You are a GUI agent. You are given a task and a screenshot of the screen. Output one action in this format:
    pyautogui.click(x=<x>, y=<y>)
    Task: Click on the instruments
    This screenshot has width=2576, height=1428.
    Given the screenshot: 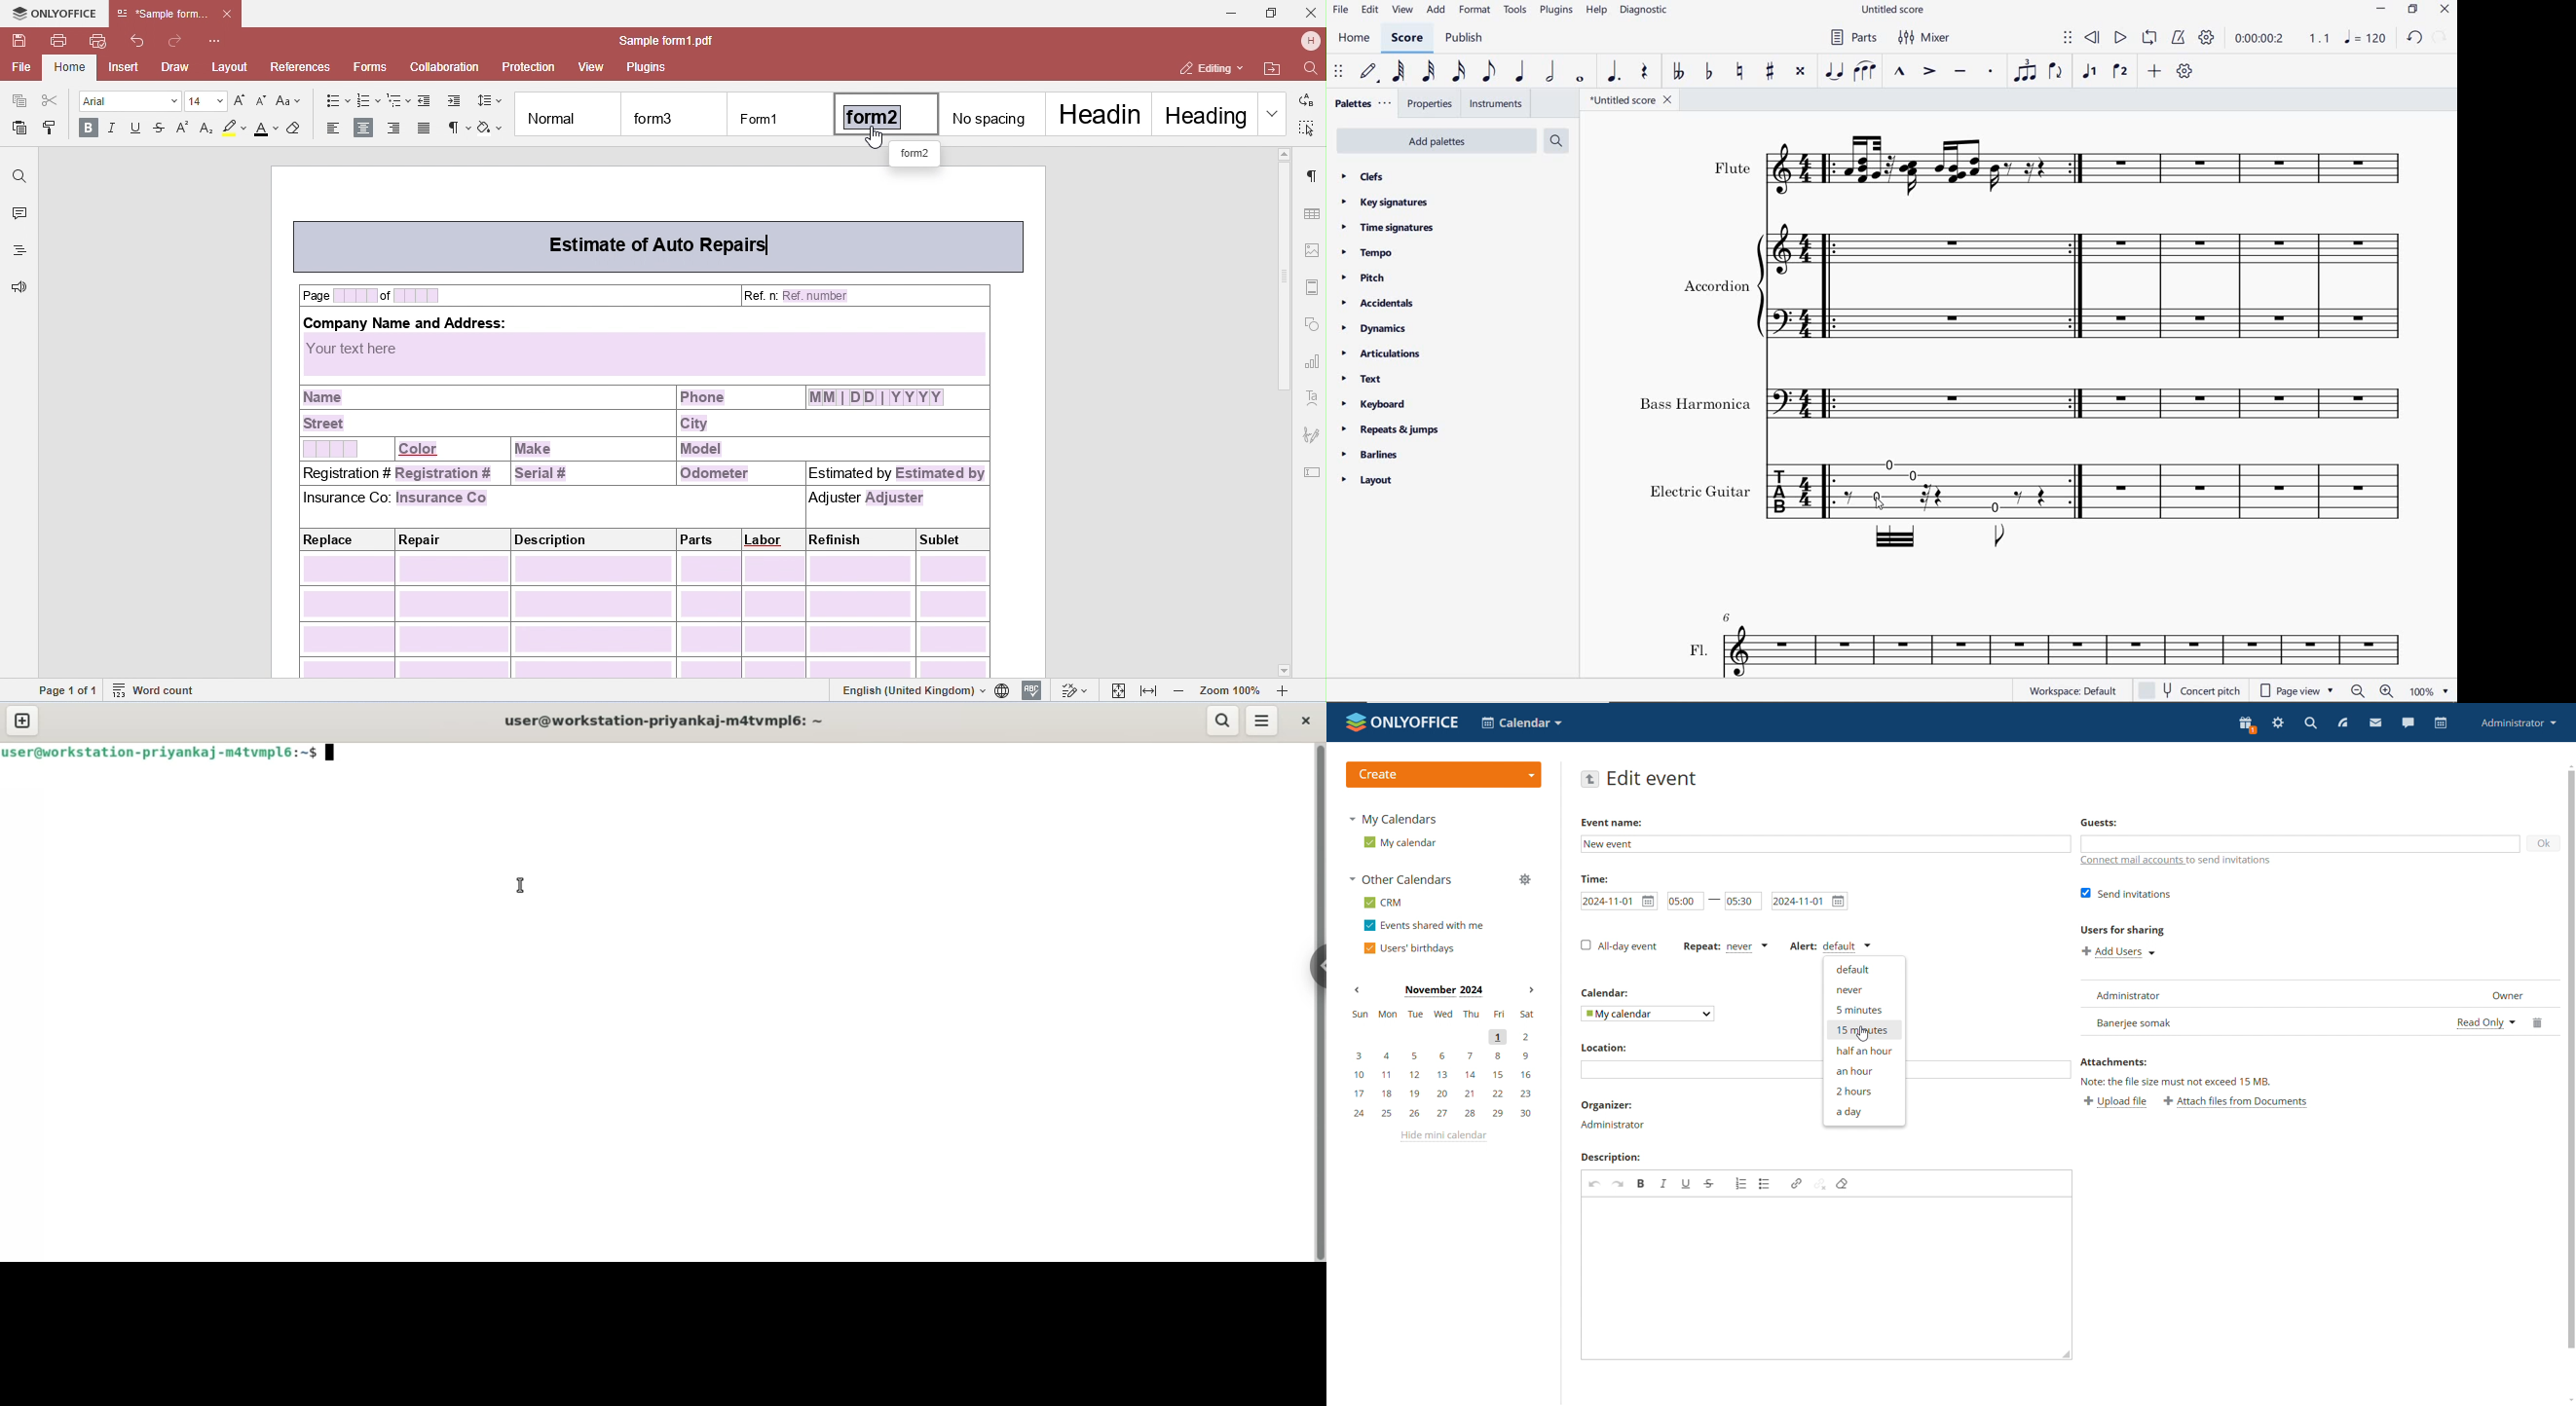 What is the action you would take?
    pyautogui.click(x=1495, y=106)
    